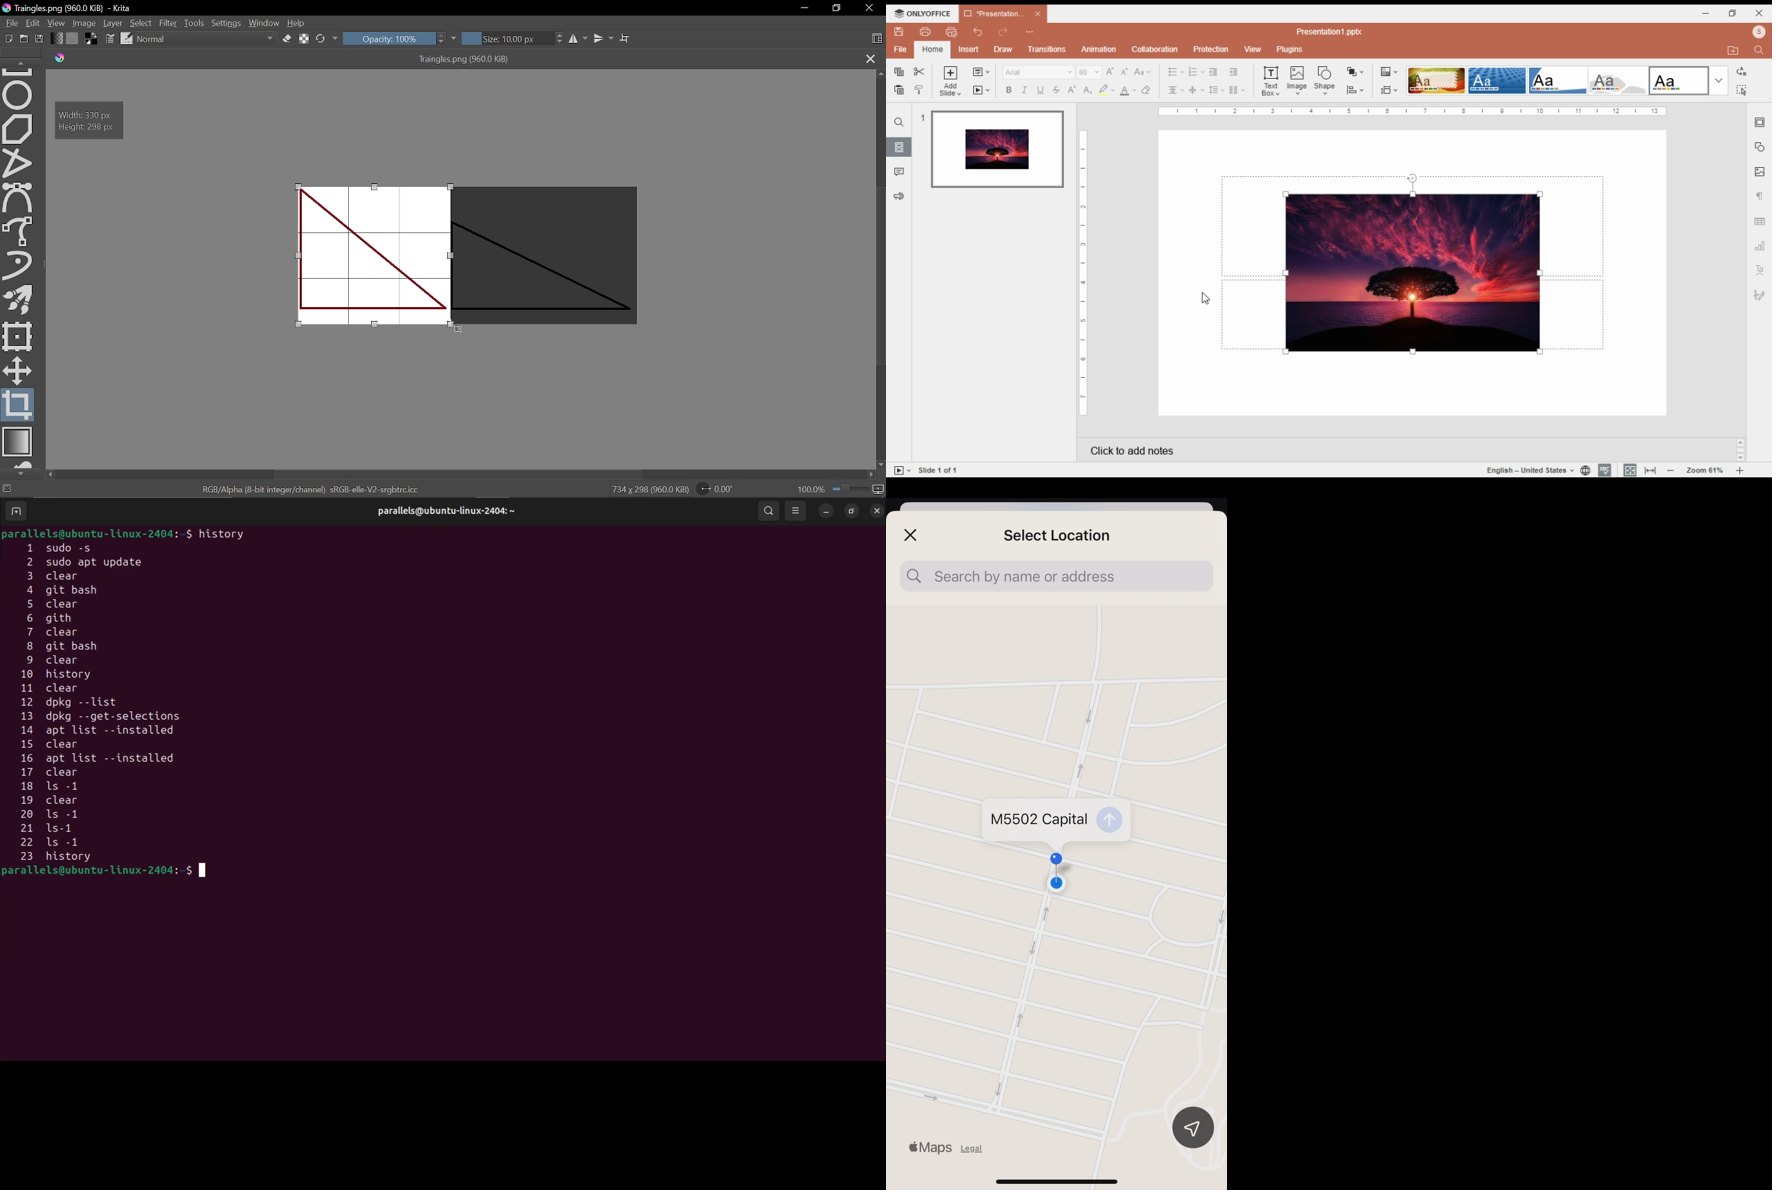 The image size is (1792, 1204). What do you see at coordinates (92, 38) in the screenshot?
I see `Foreground color` at bounding box center [92, 38].